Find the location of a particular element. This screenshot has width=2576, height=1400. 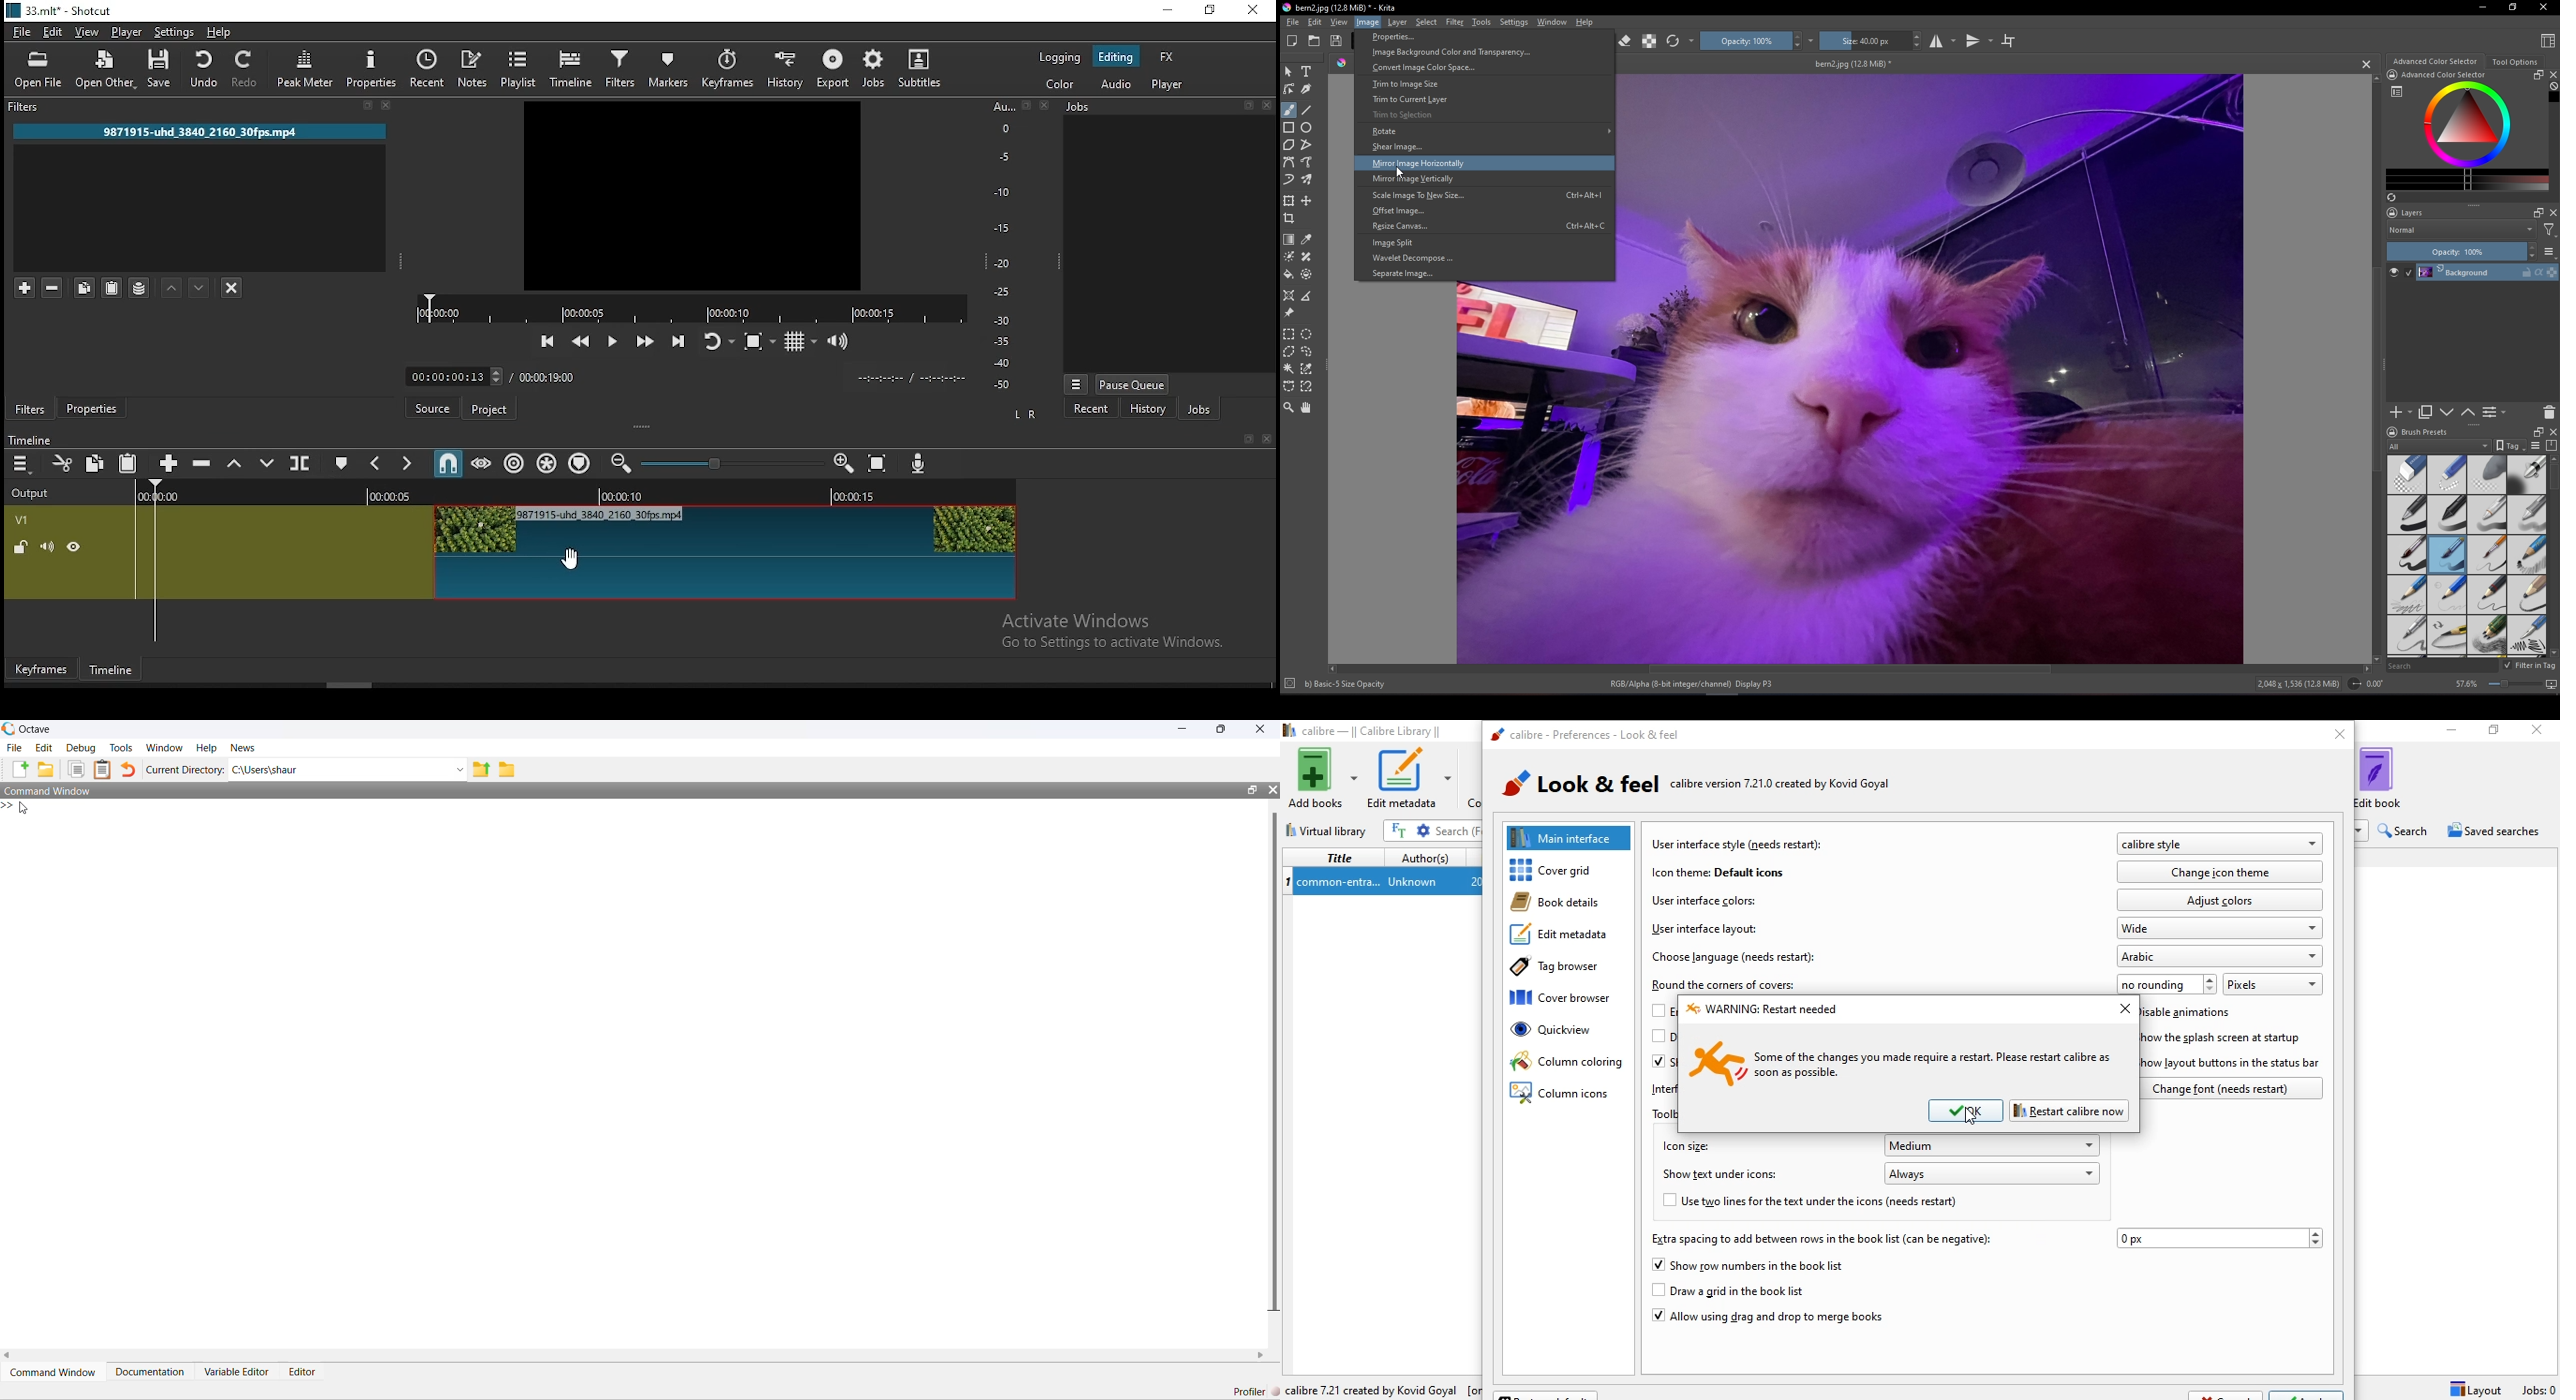

Move layer down is located at coordinates (2469, 413).